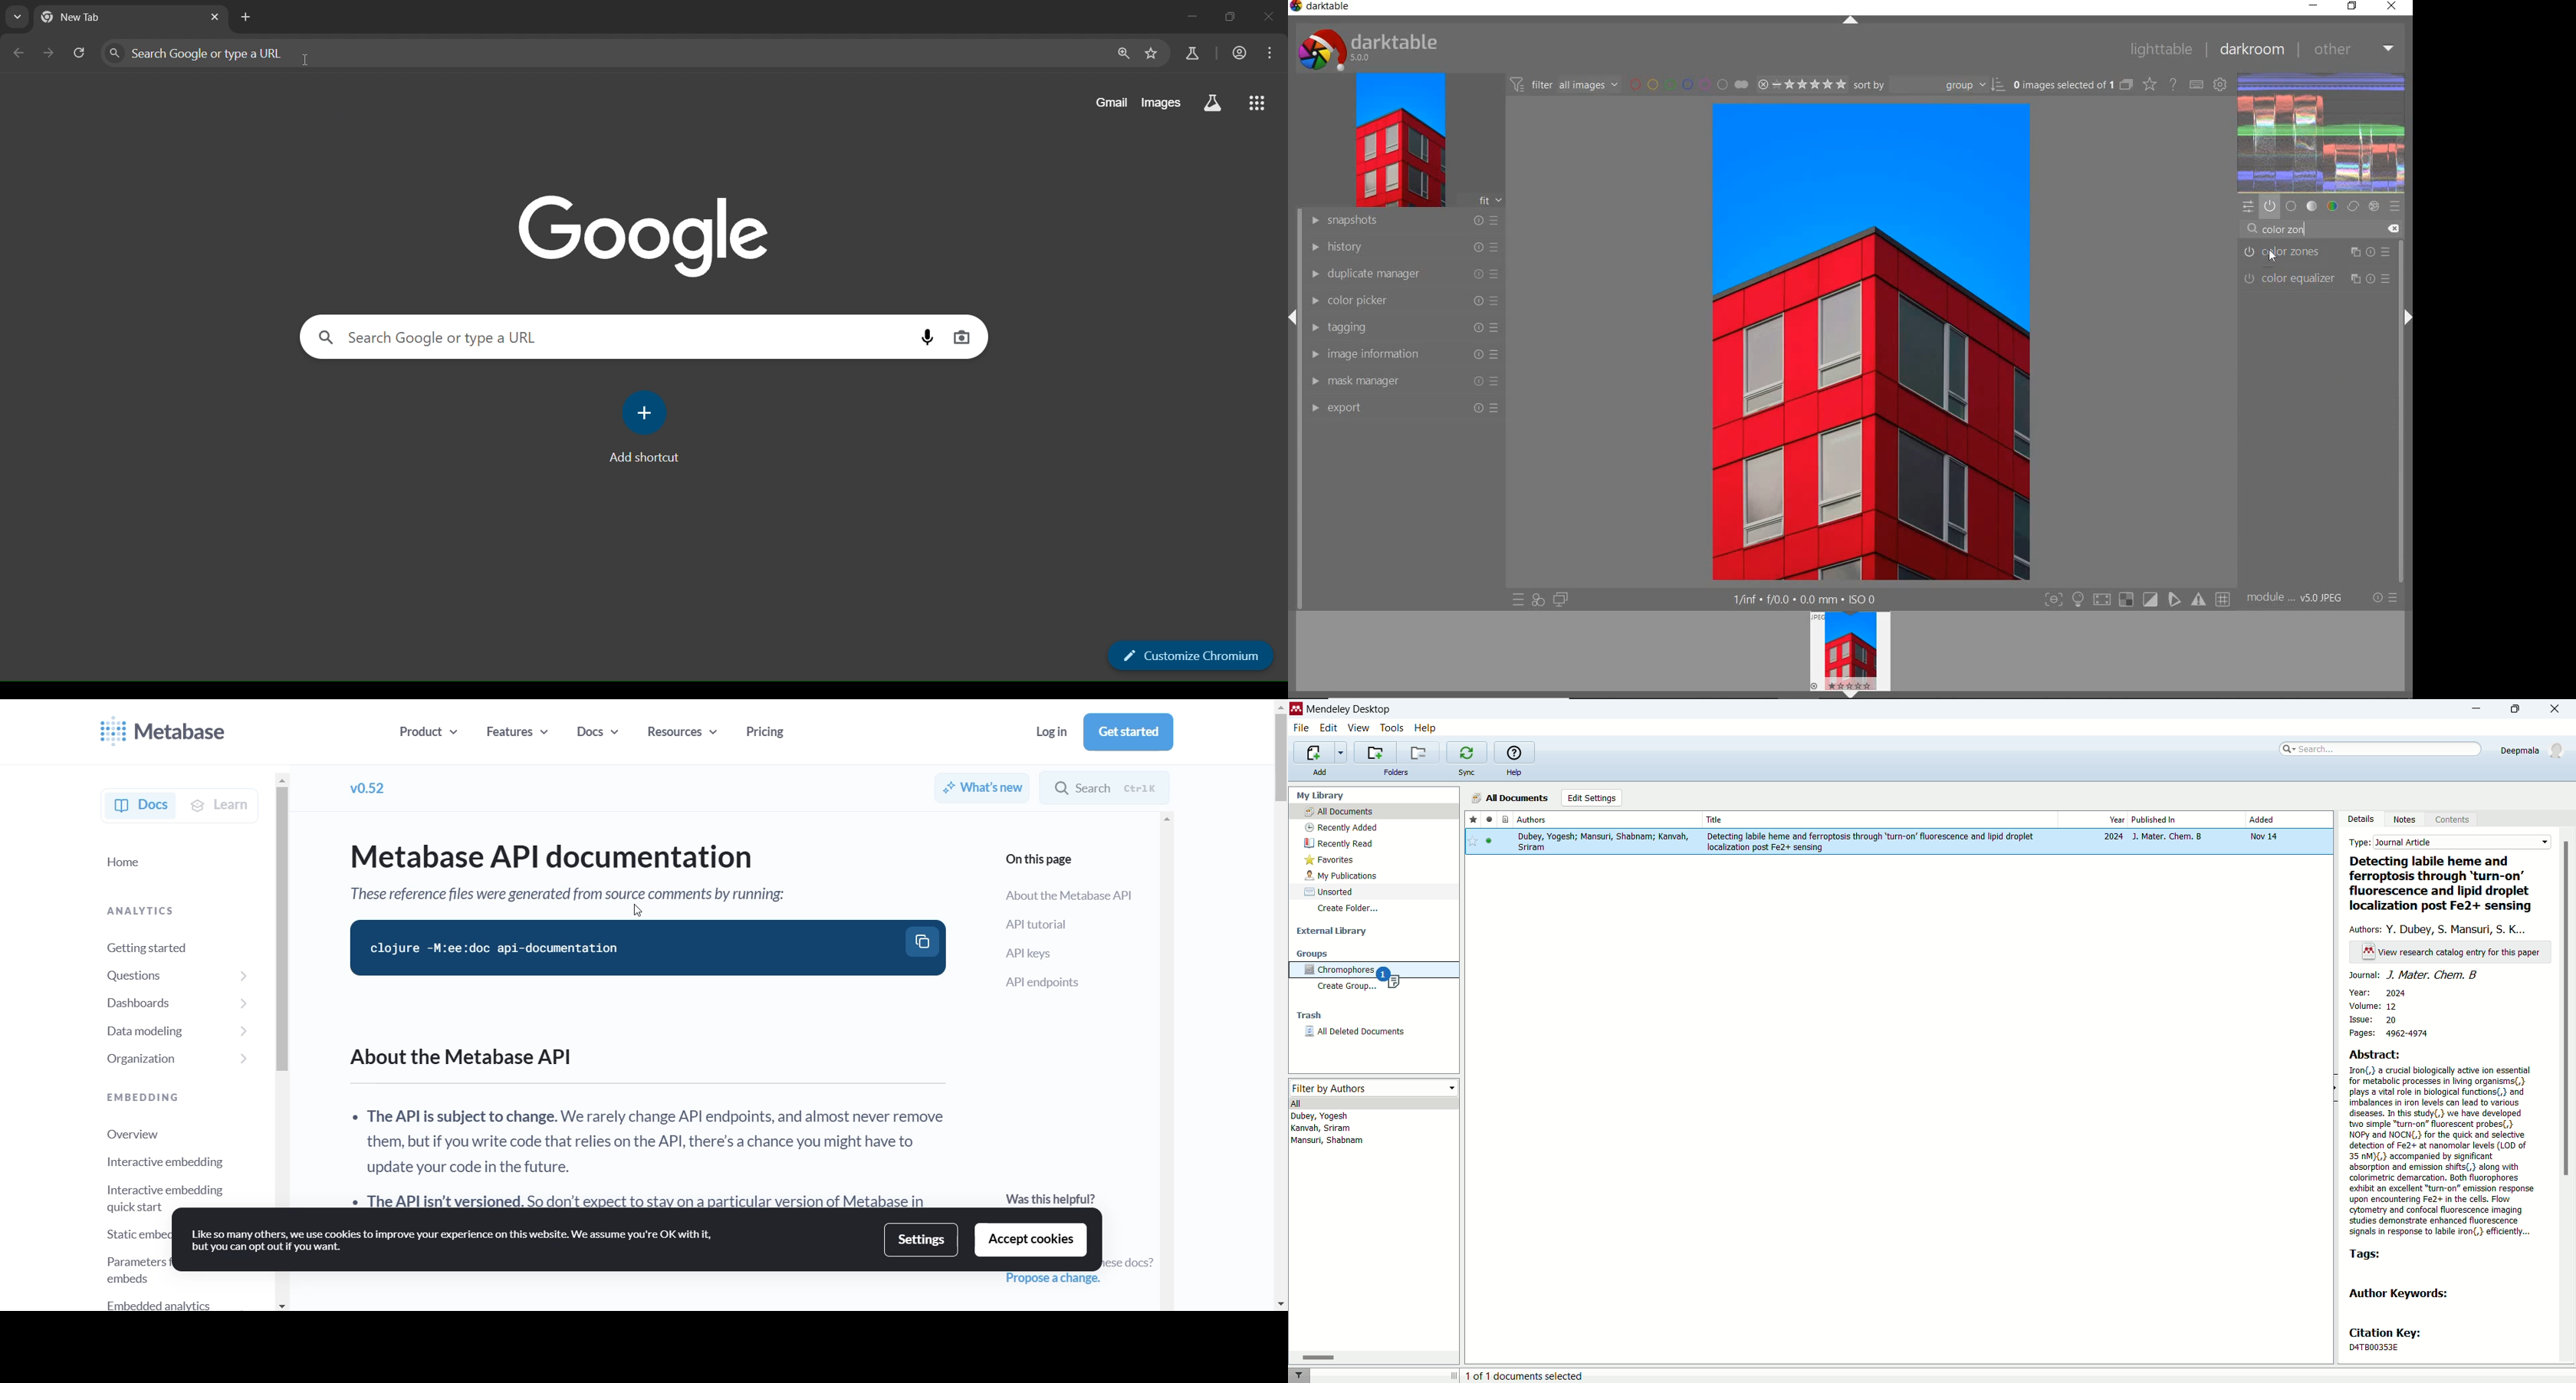 Image resolution: width=2576 pixels, height=1400 pixels. Describe the element at coordinates (1401, 328) in the screenshot. I see `tagging` at that location.